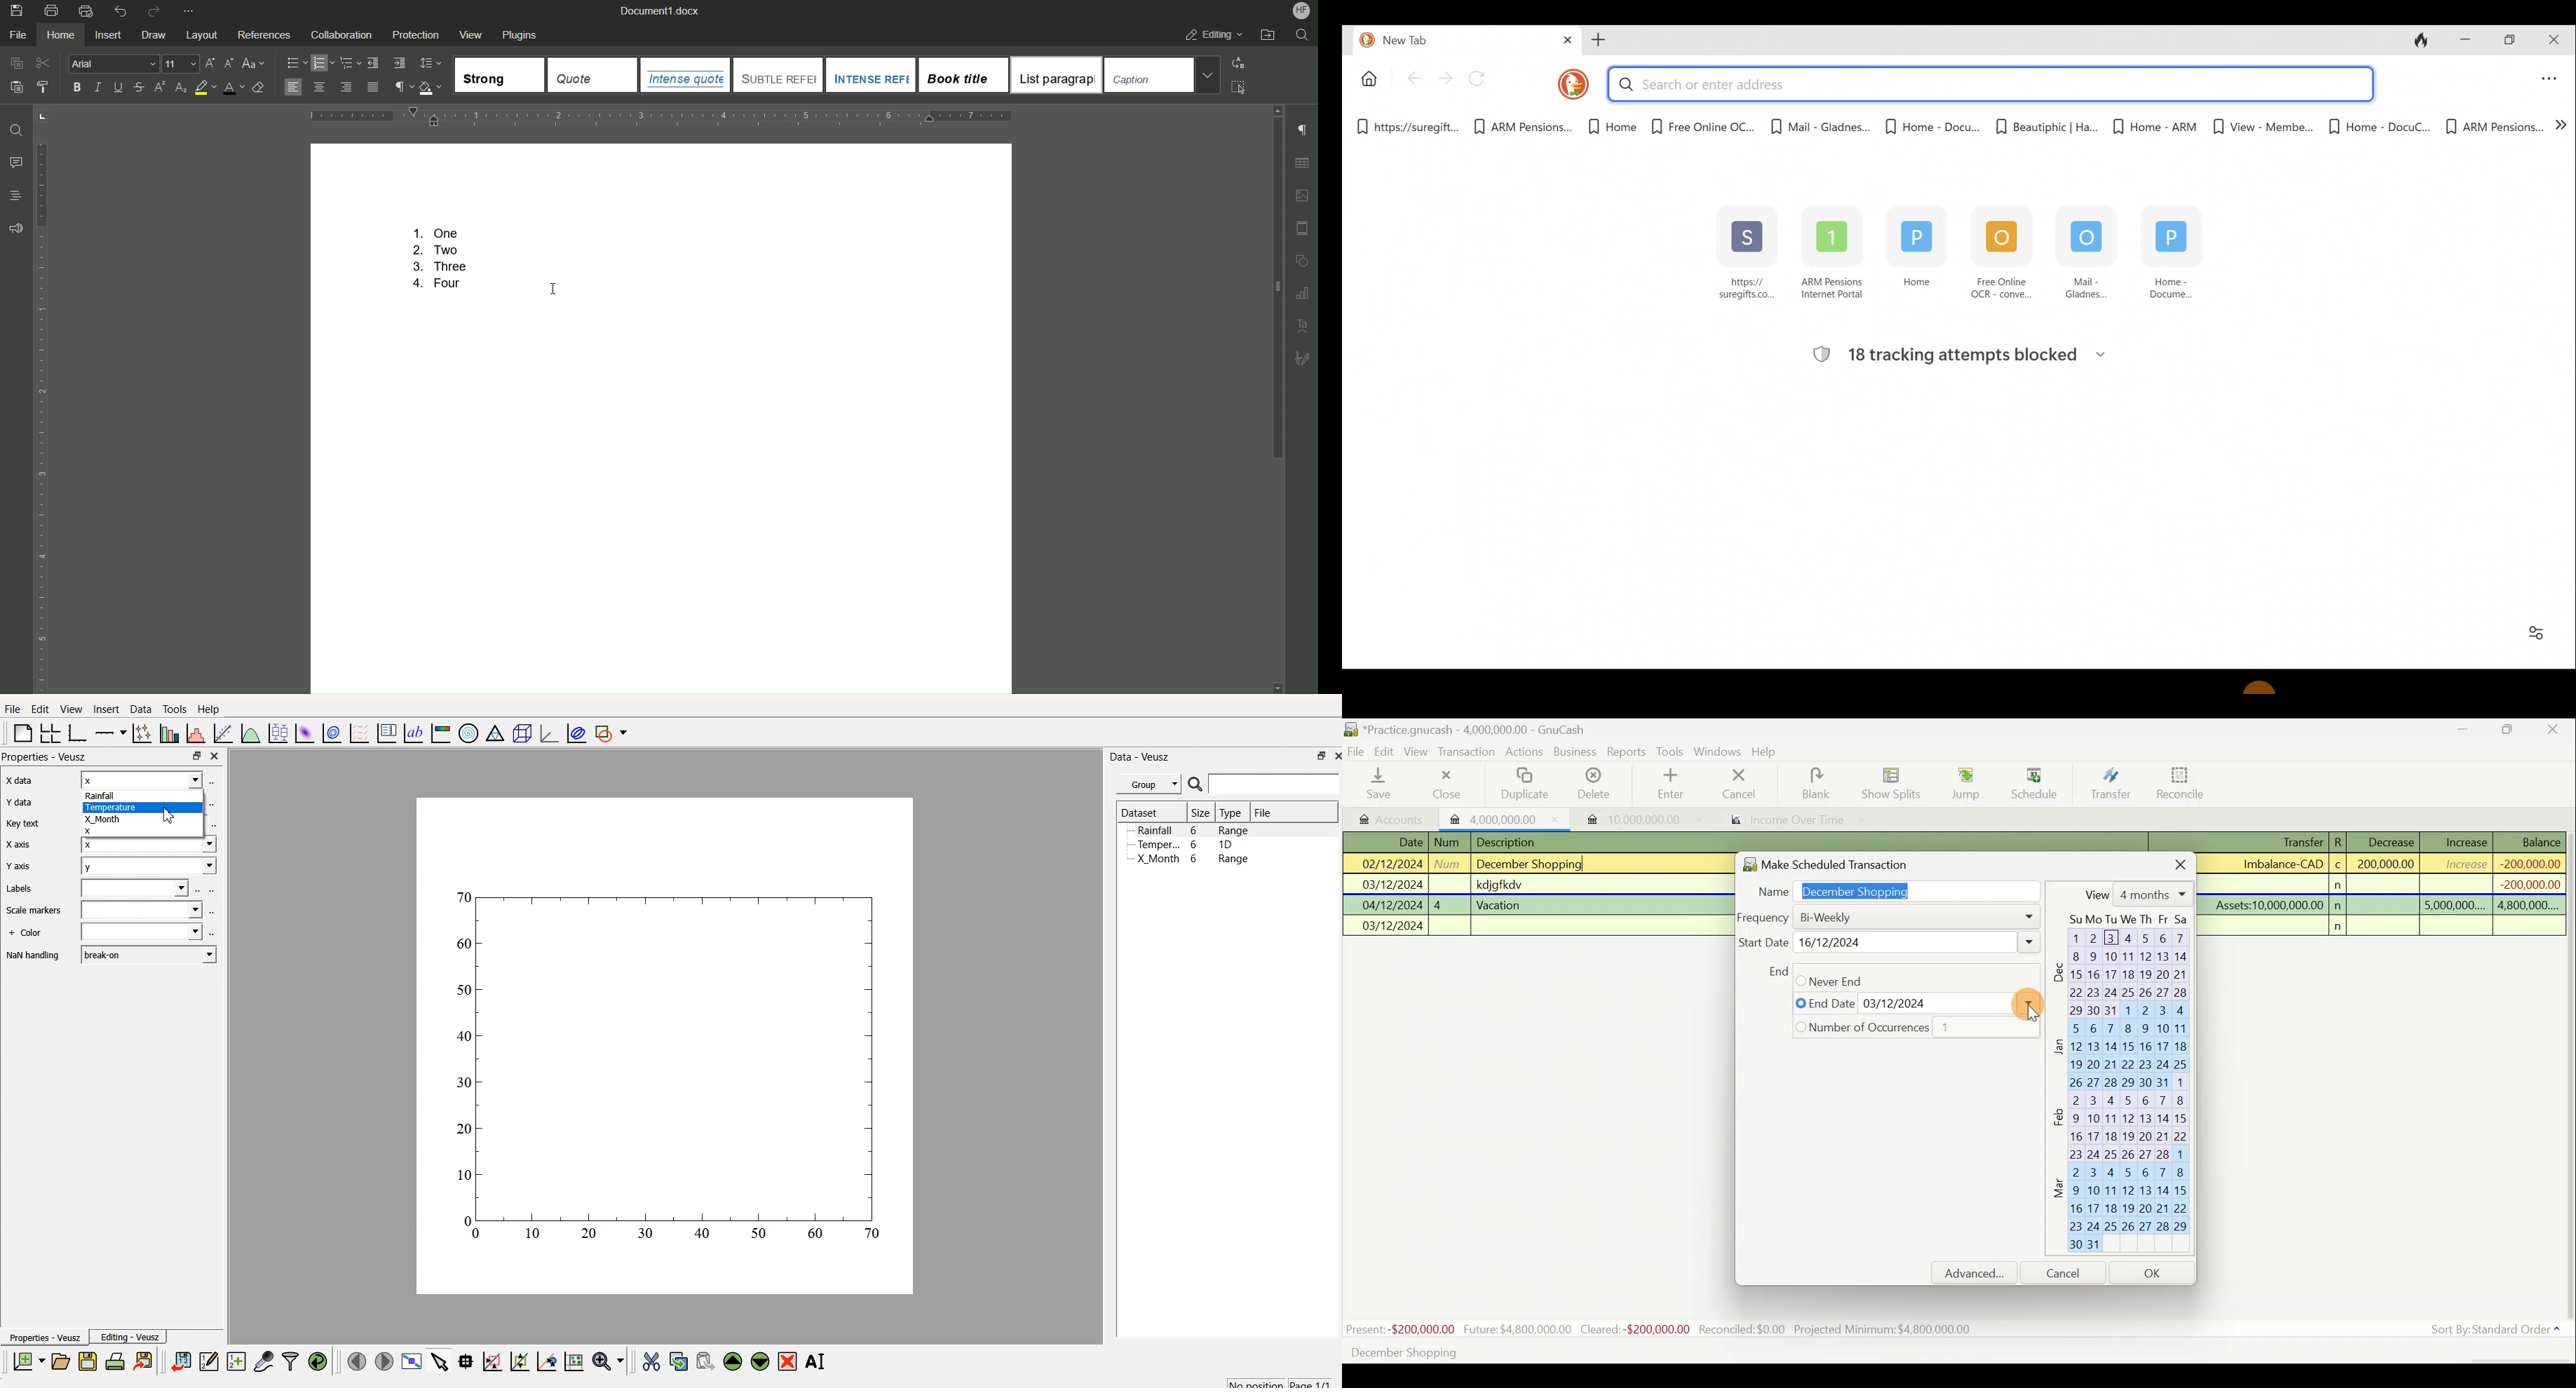 The image size is (2576, 1400). I want to click on List paragraph, so click(1056, 74).